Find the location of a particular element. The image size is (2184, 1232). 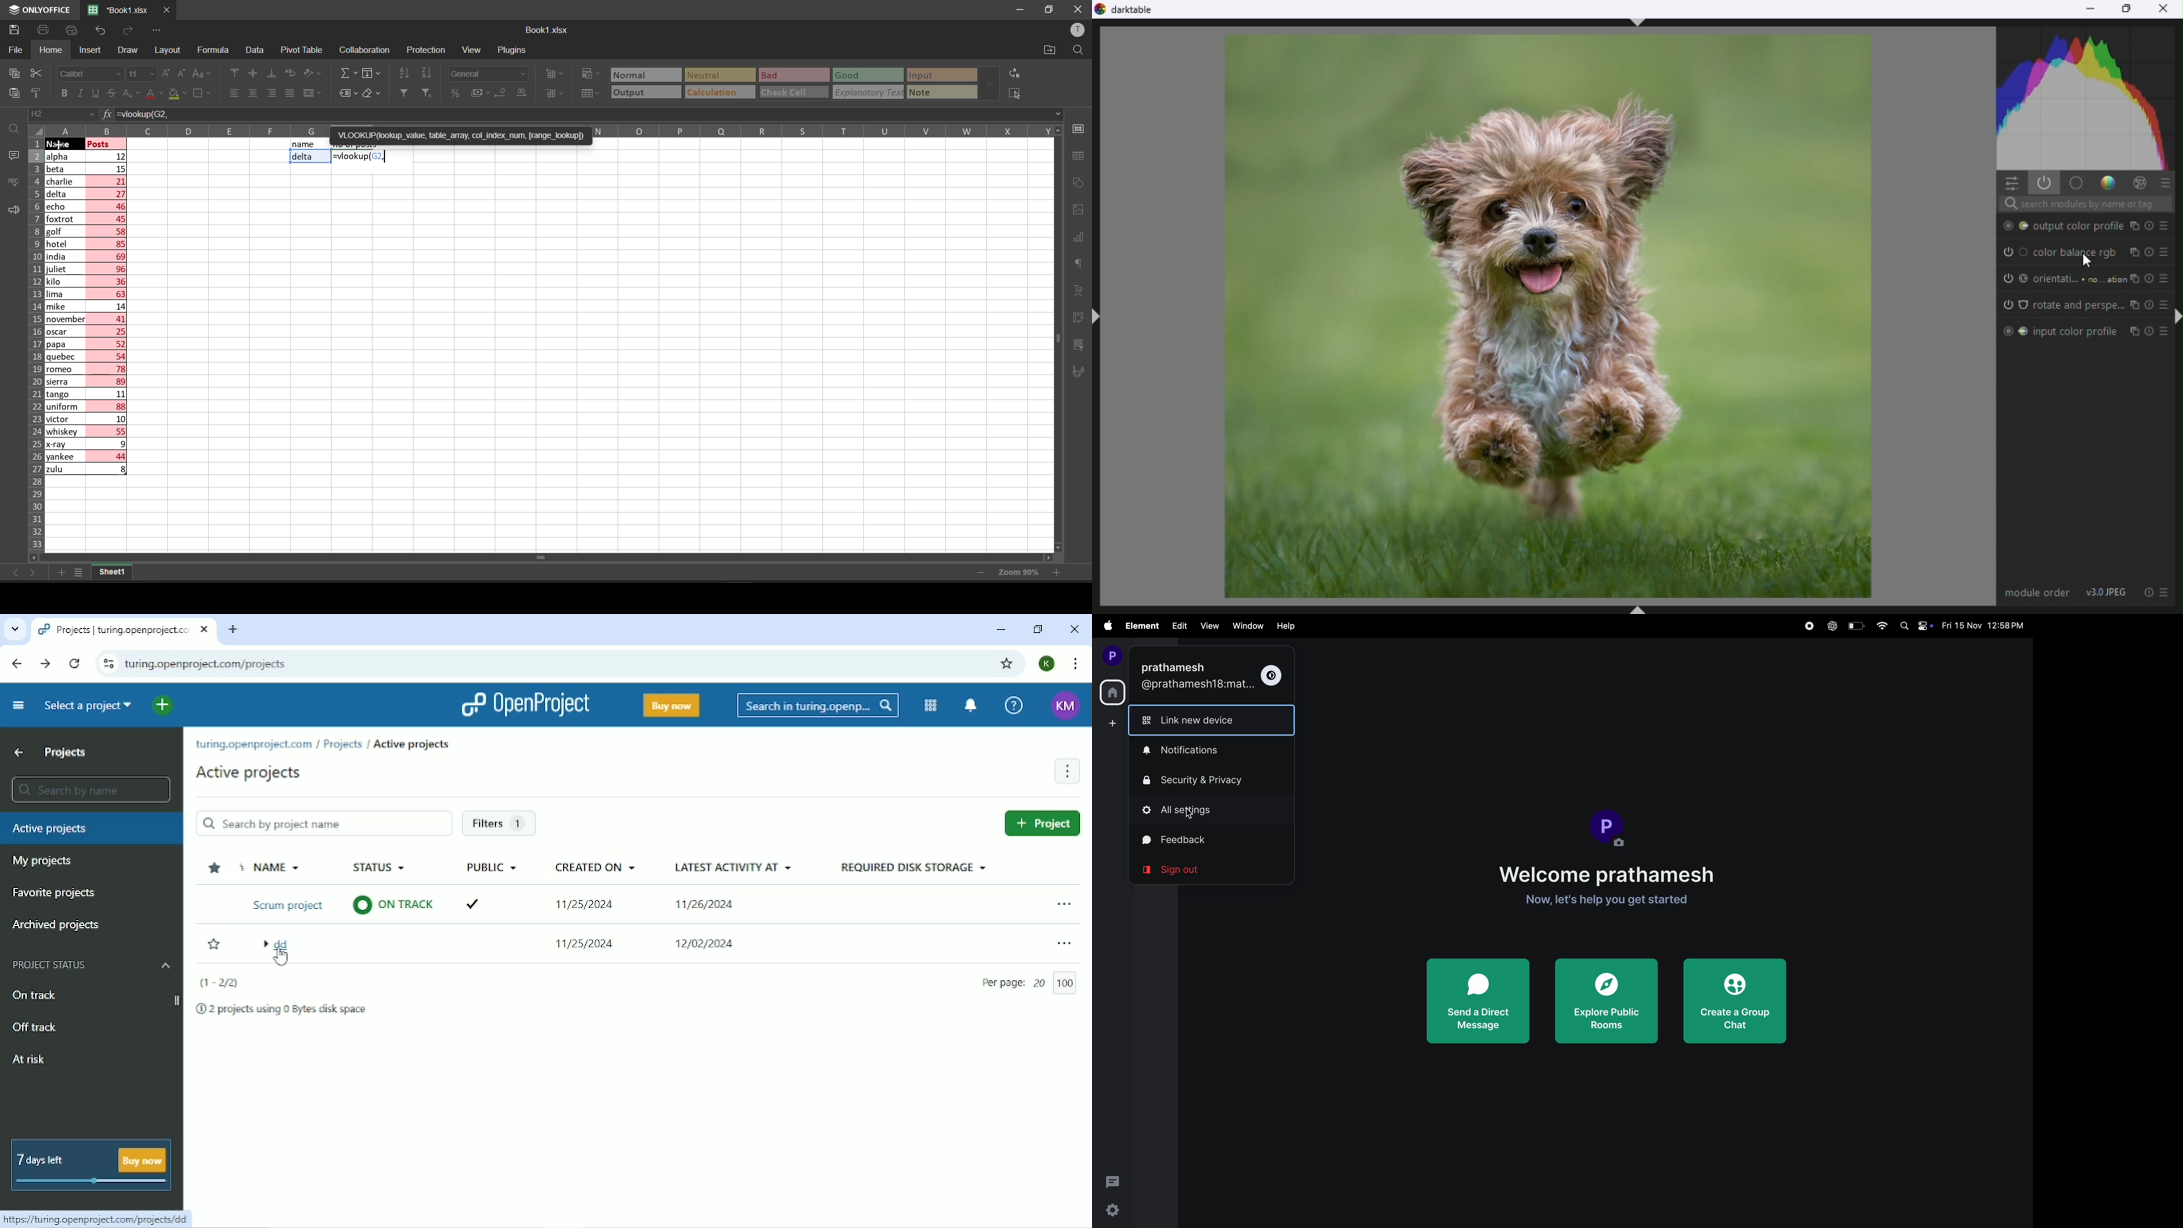

text settings is located at coordinates (1081, 290).